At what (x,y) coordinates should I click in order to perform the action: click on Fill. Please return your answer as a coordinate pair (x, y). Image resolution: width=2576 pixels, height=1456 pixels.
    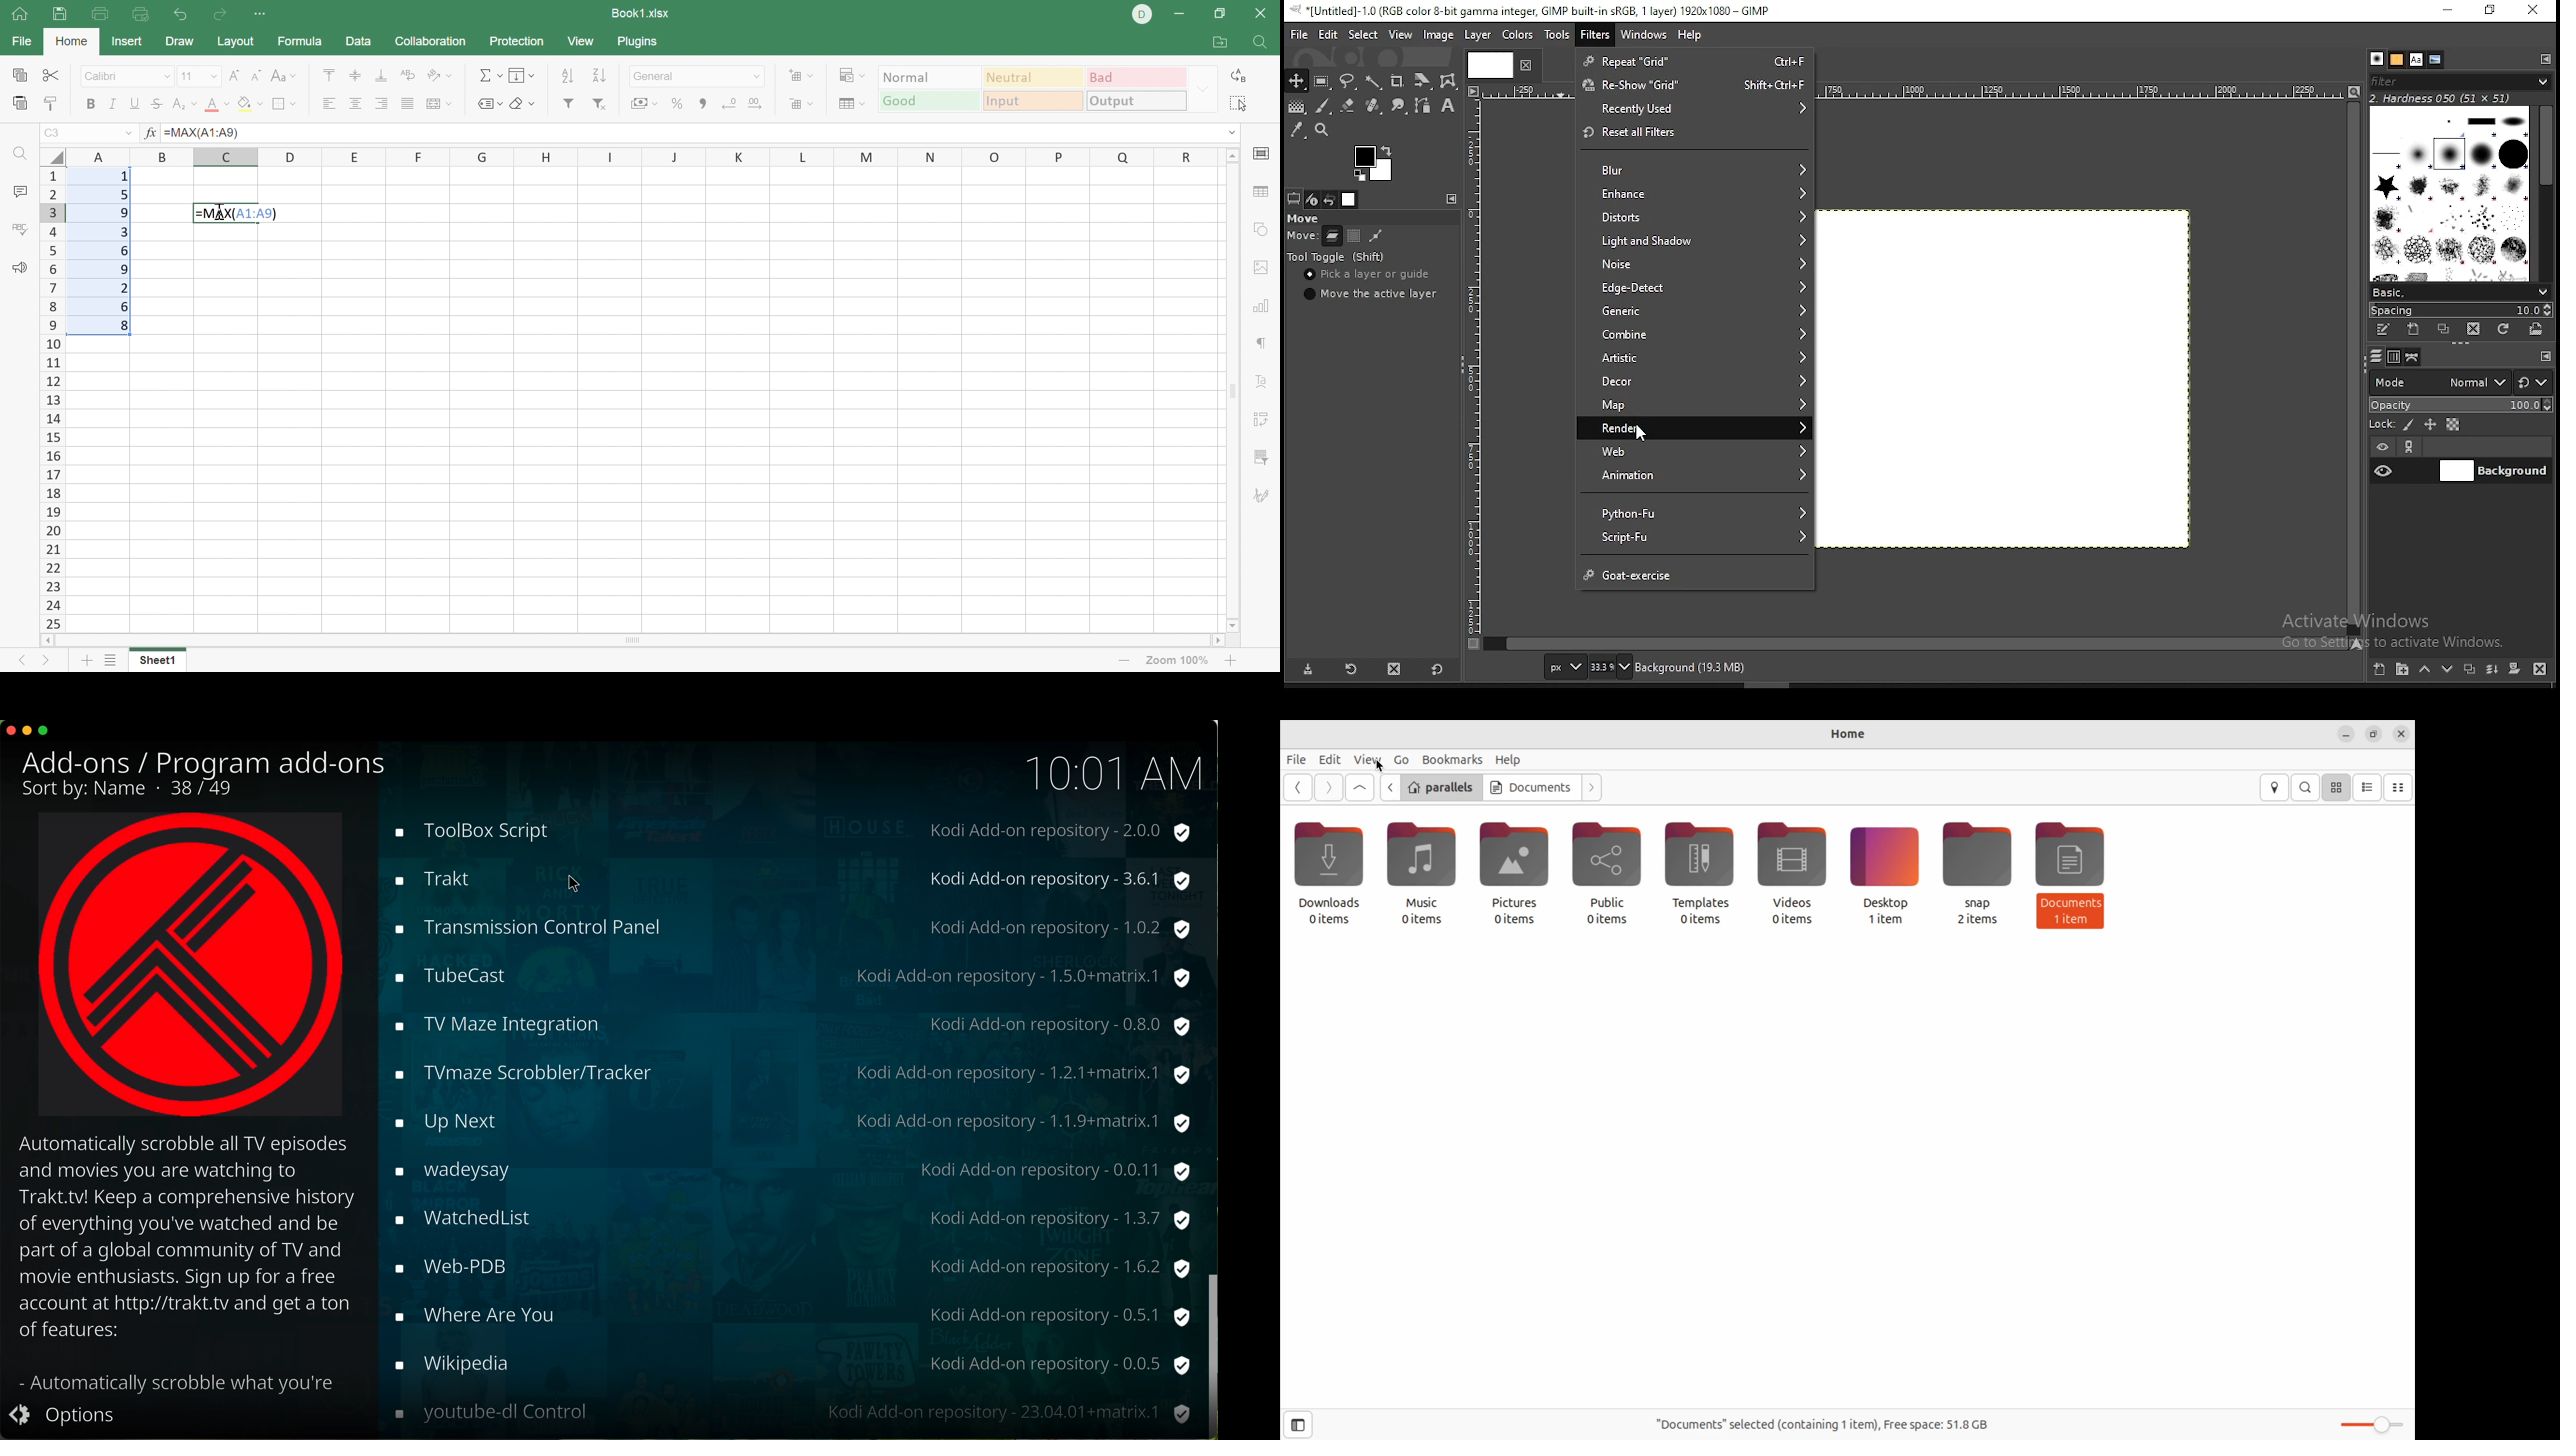
    Looking at the image, I should click on (523, 74).